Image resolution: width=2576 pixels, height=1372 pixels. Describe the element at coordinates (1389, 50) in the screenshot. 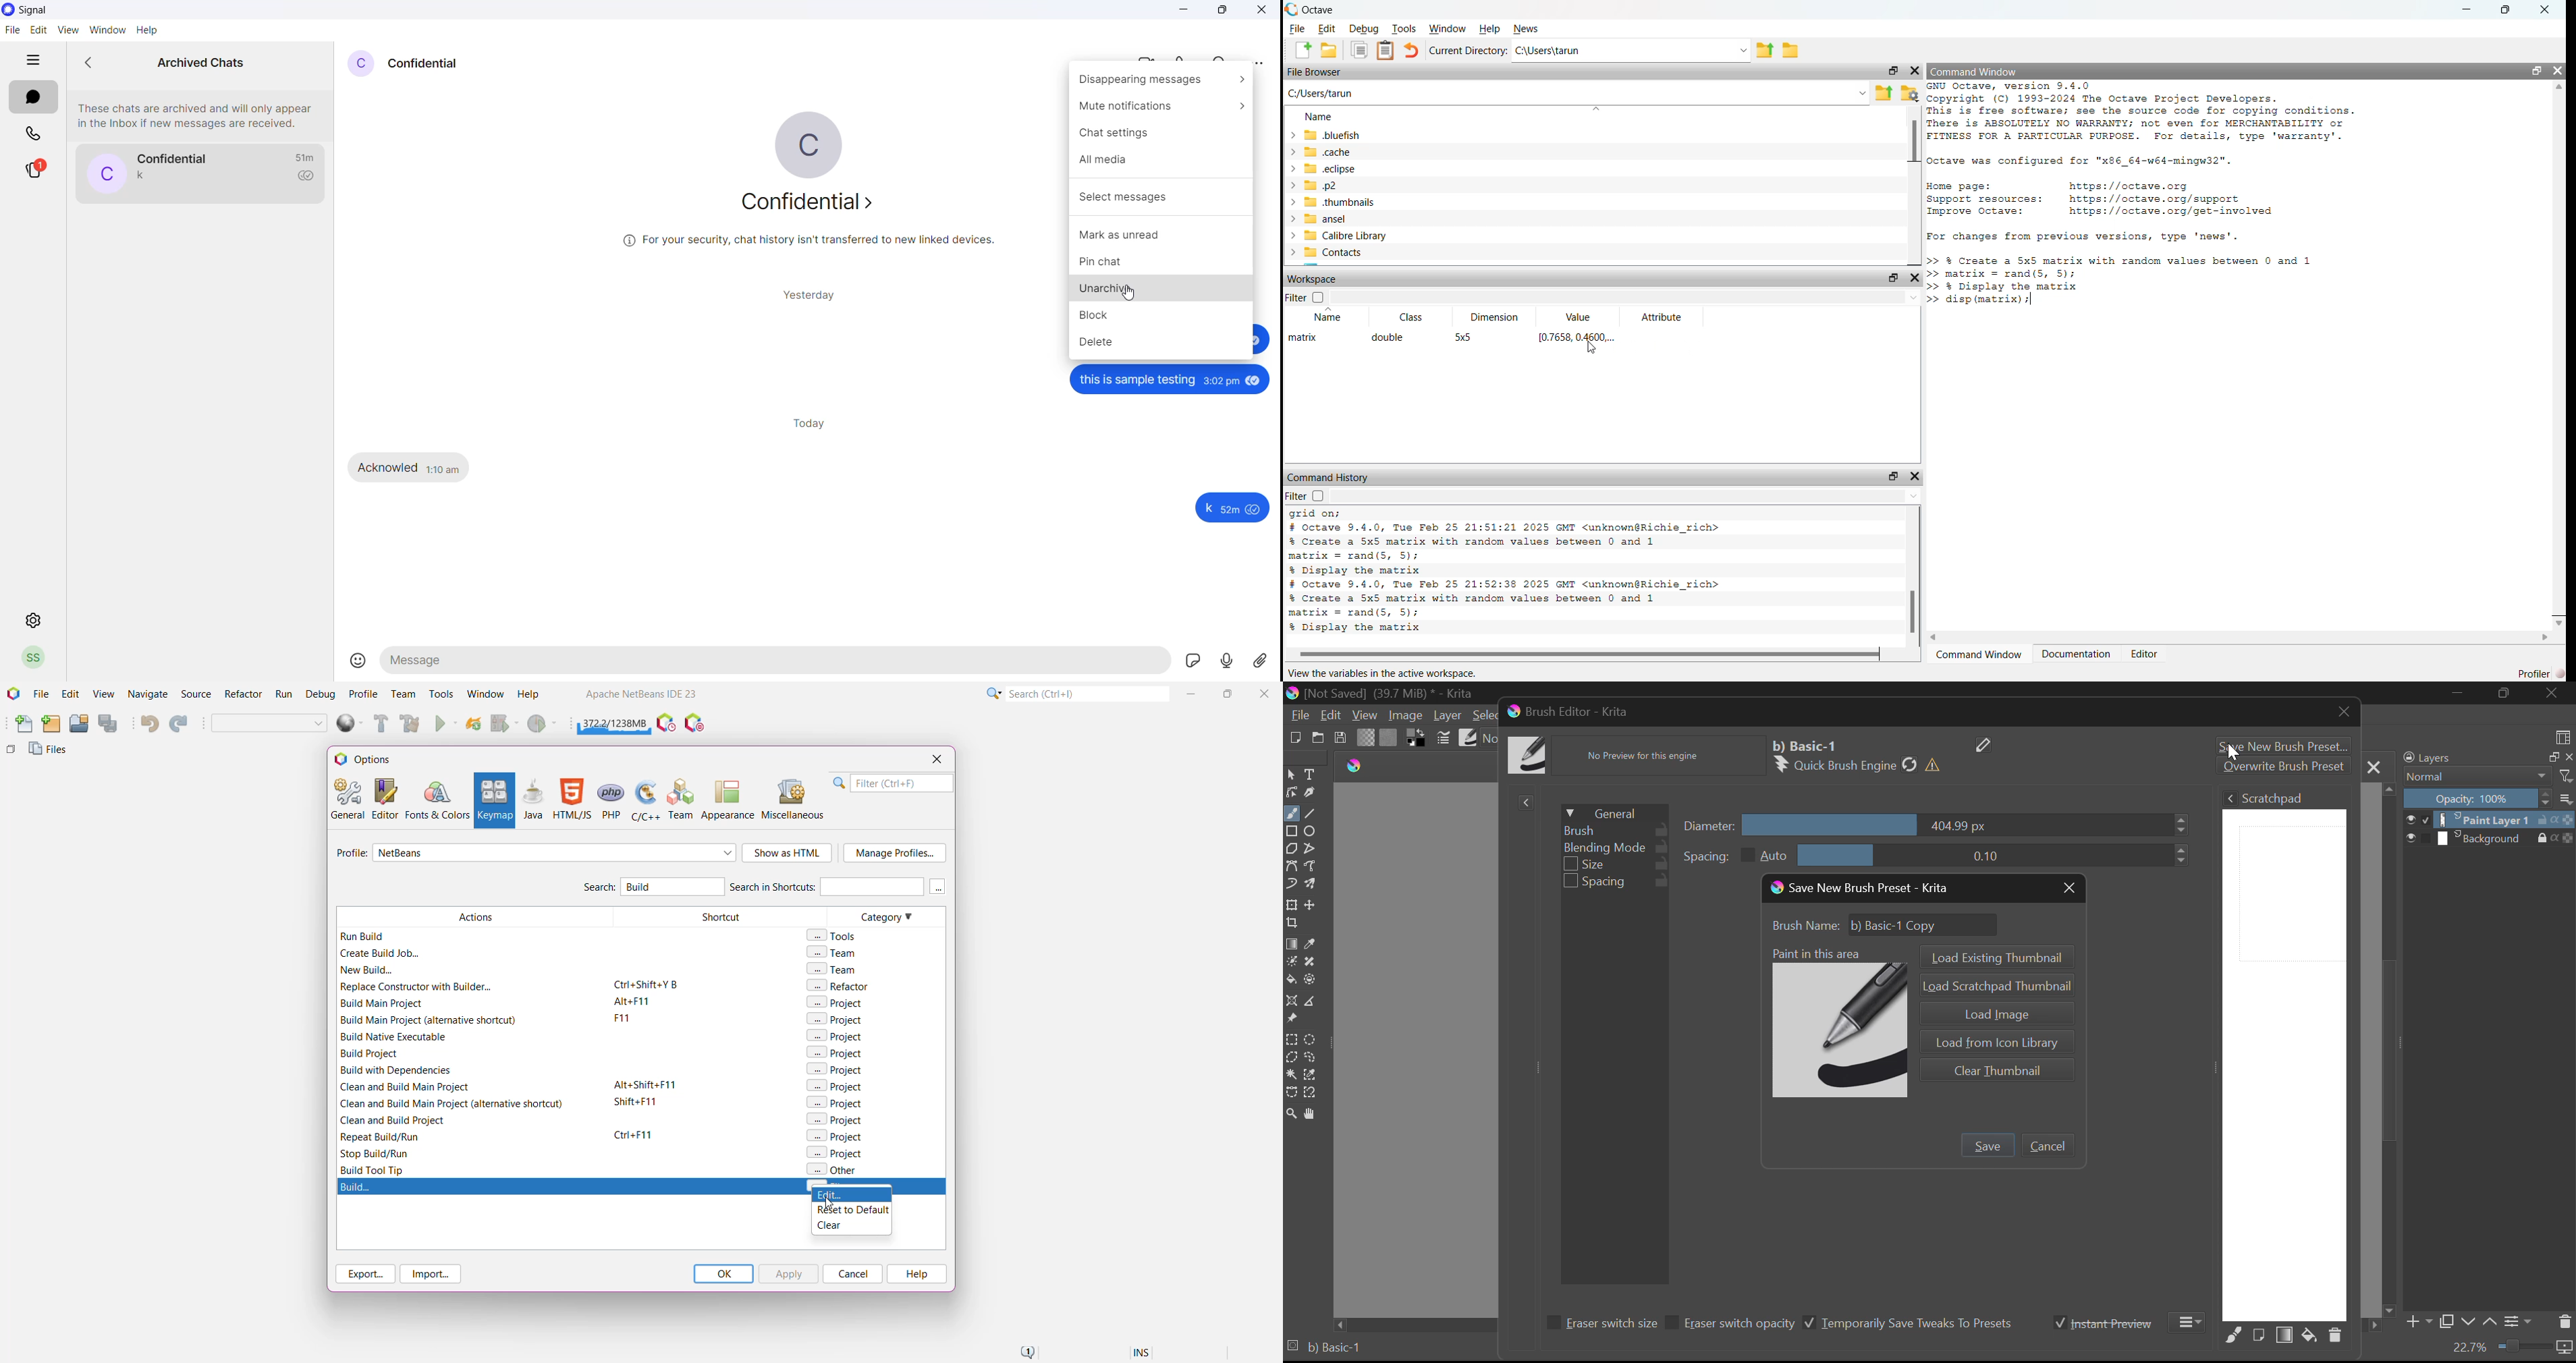

I see `notes` at that location.